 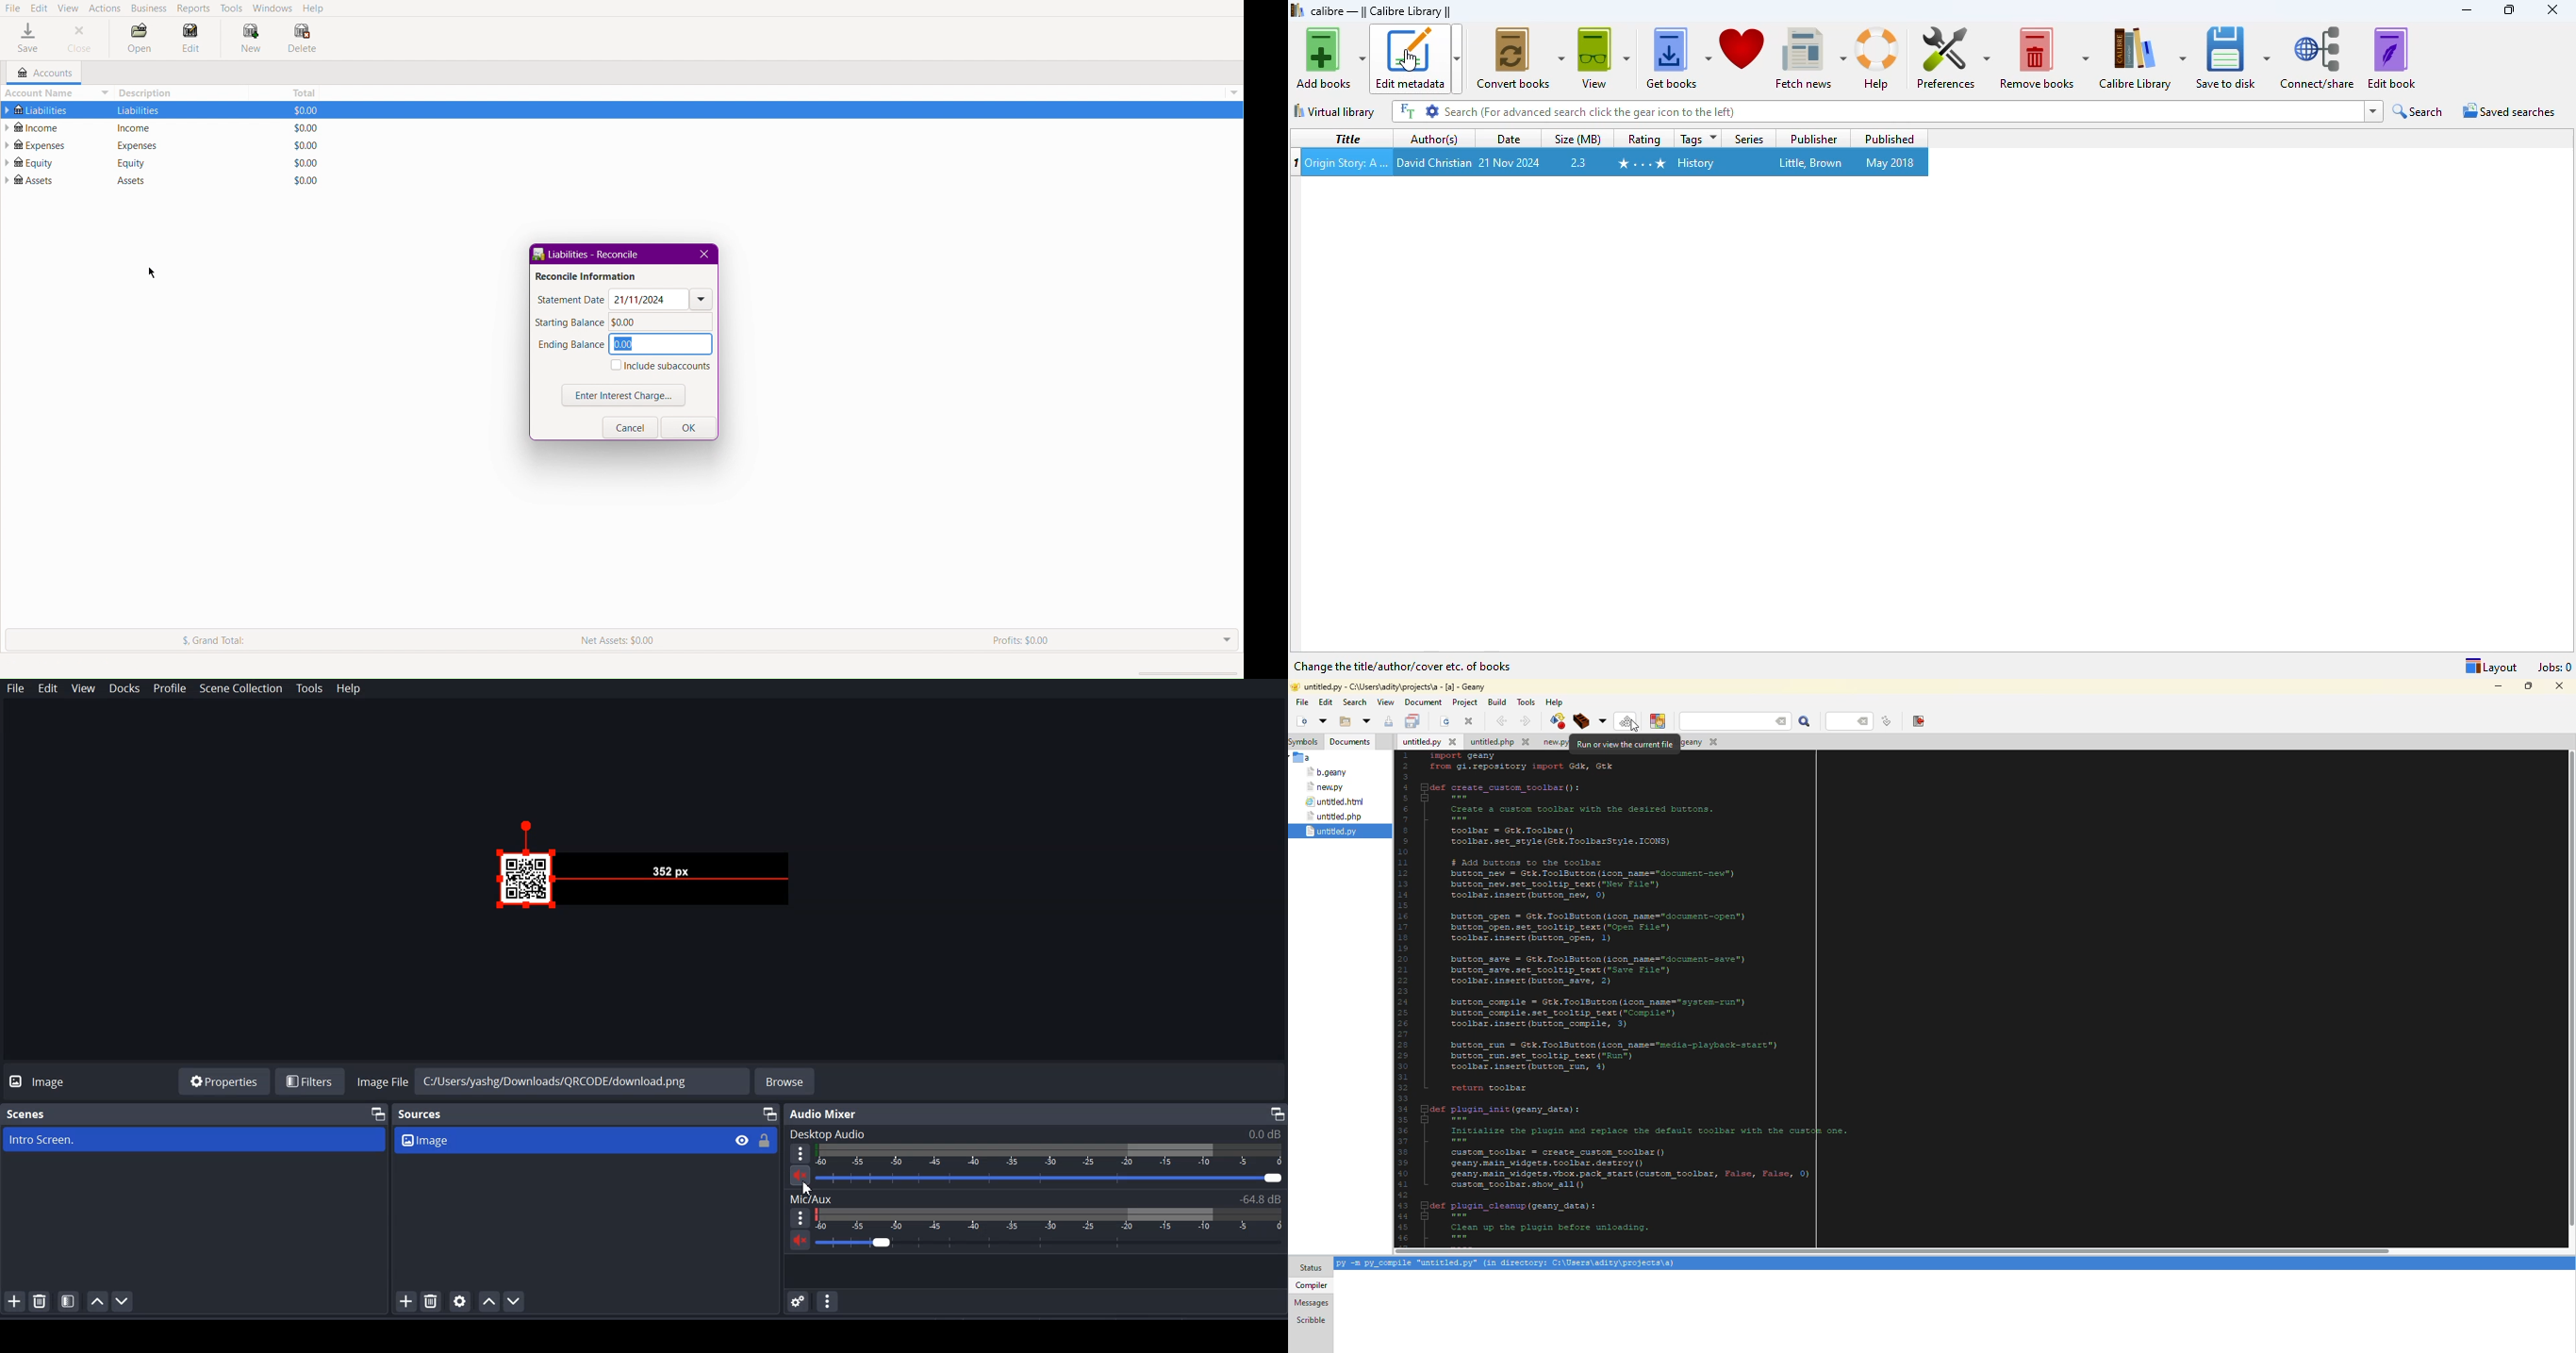 I want to click on Cursor, so click(x=808, y=1187).